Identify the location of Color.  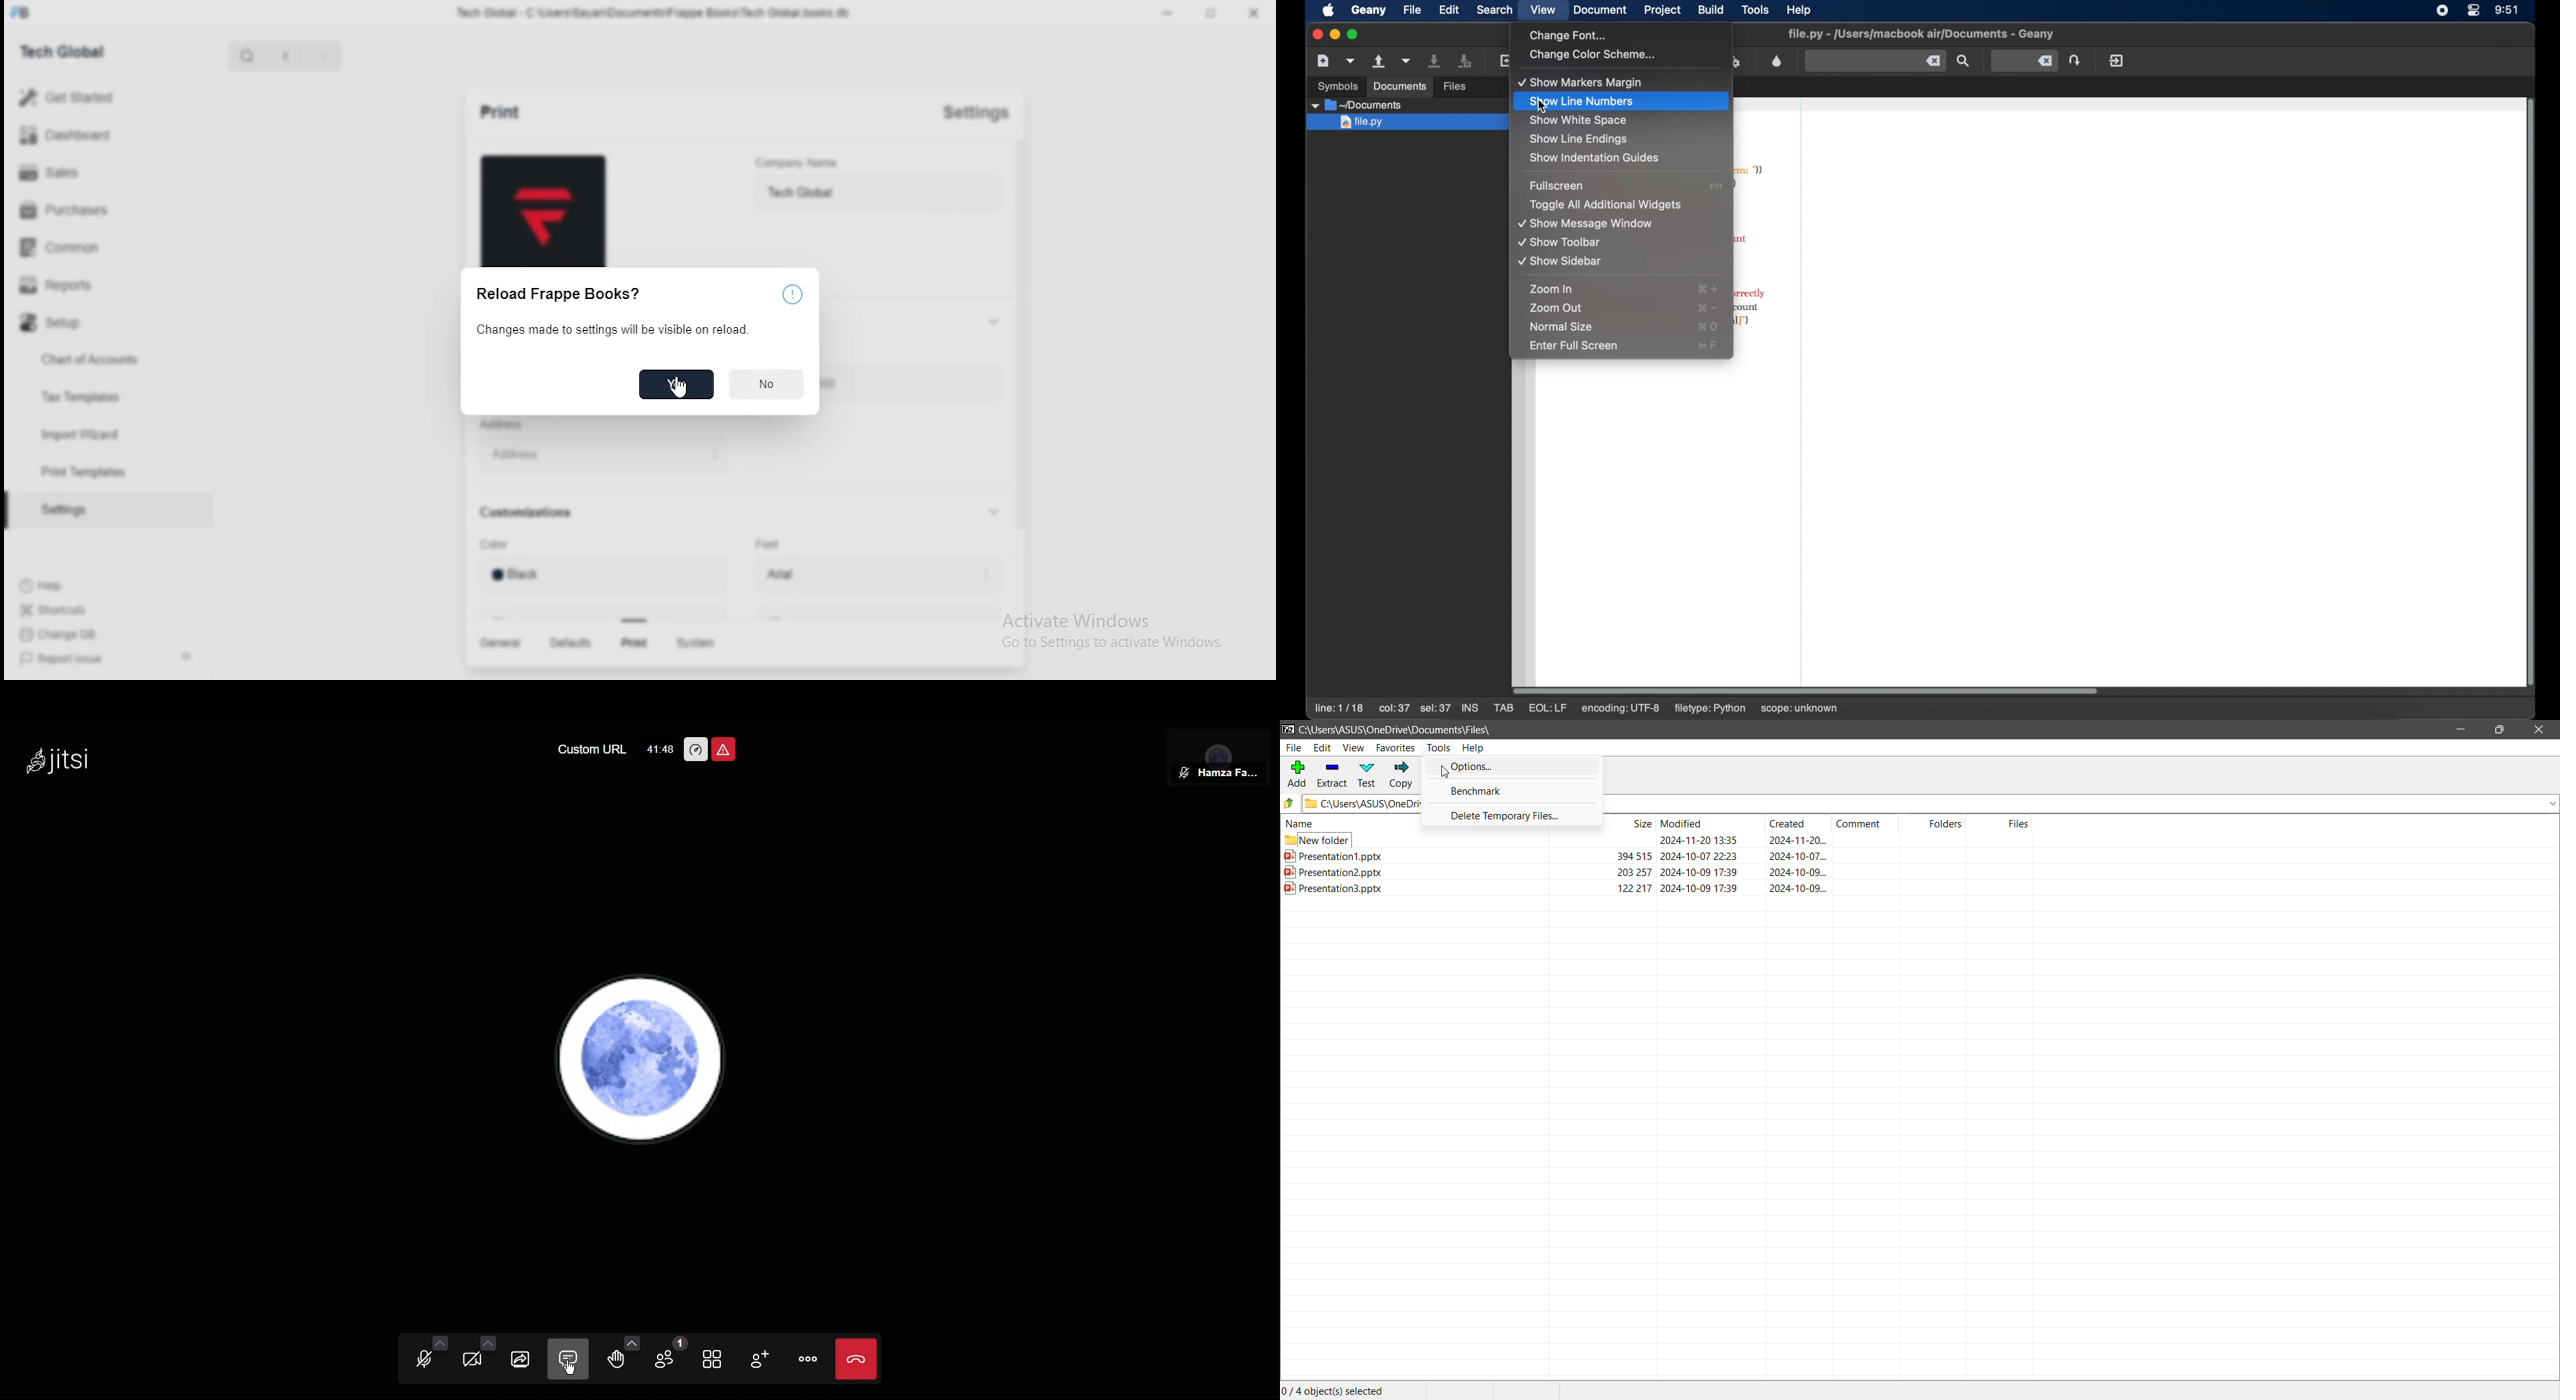
(504, 546).